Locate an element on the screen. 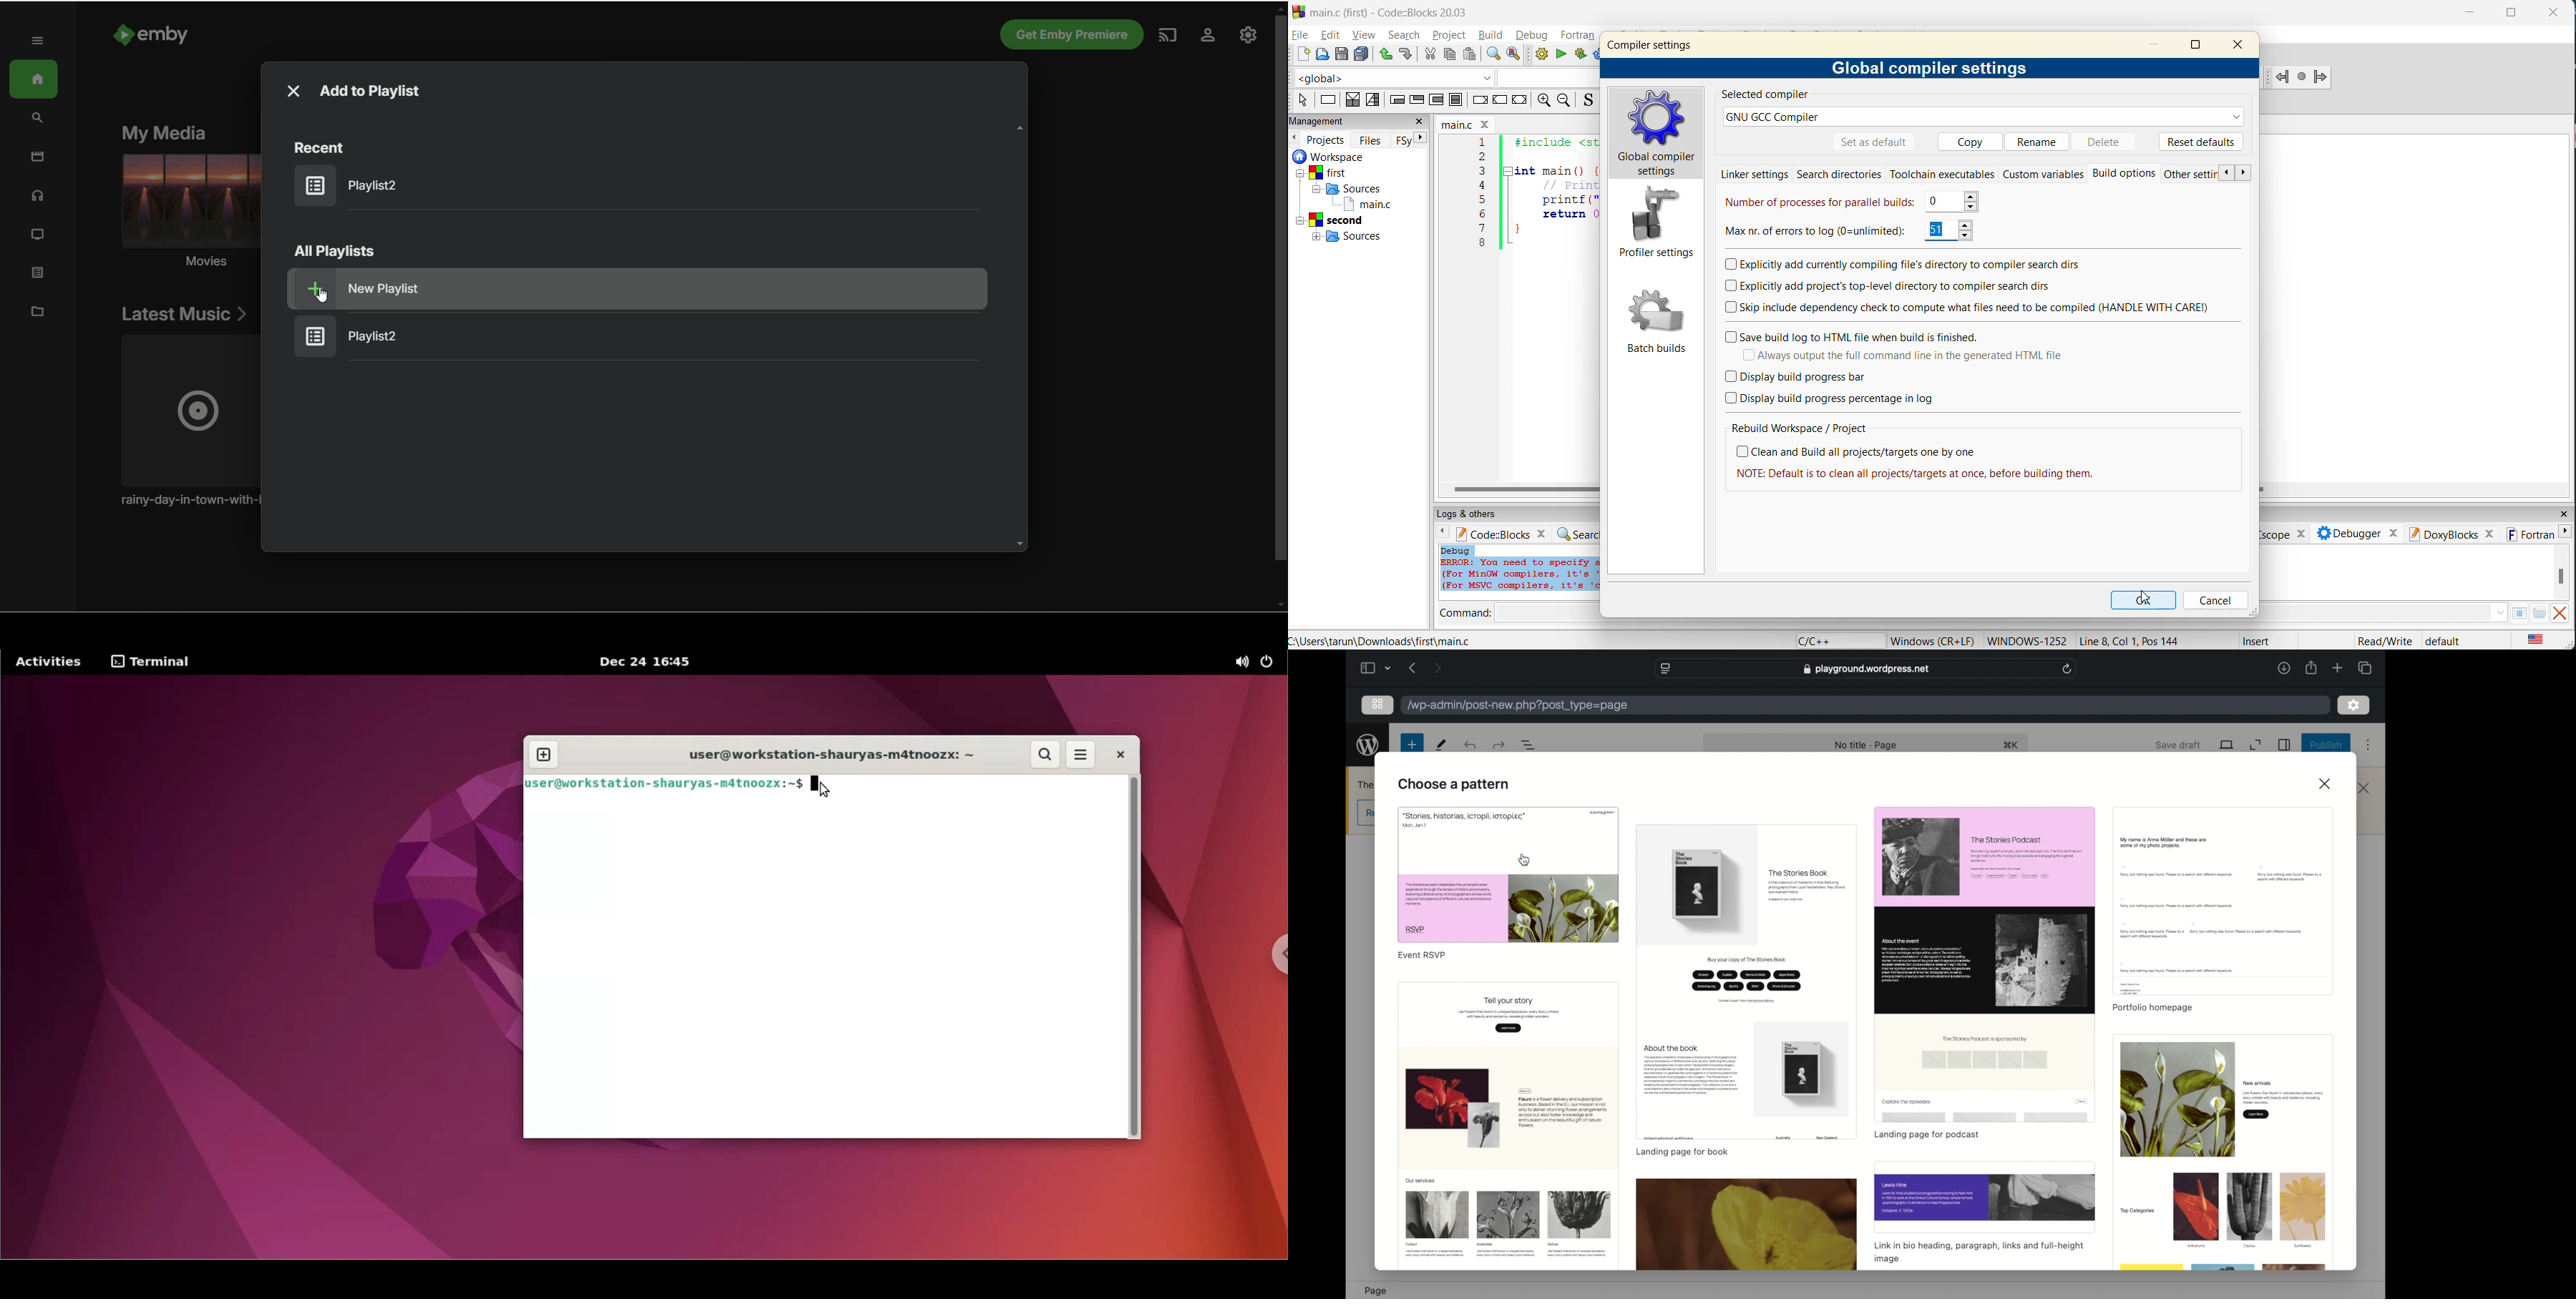 The image size is (2576, 1316). cancel is located at coordinates (2213, 600).